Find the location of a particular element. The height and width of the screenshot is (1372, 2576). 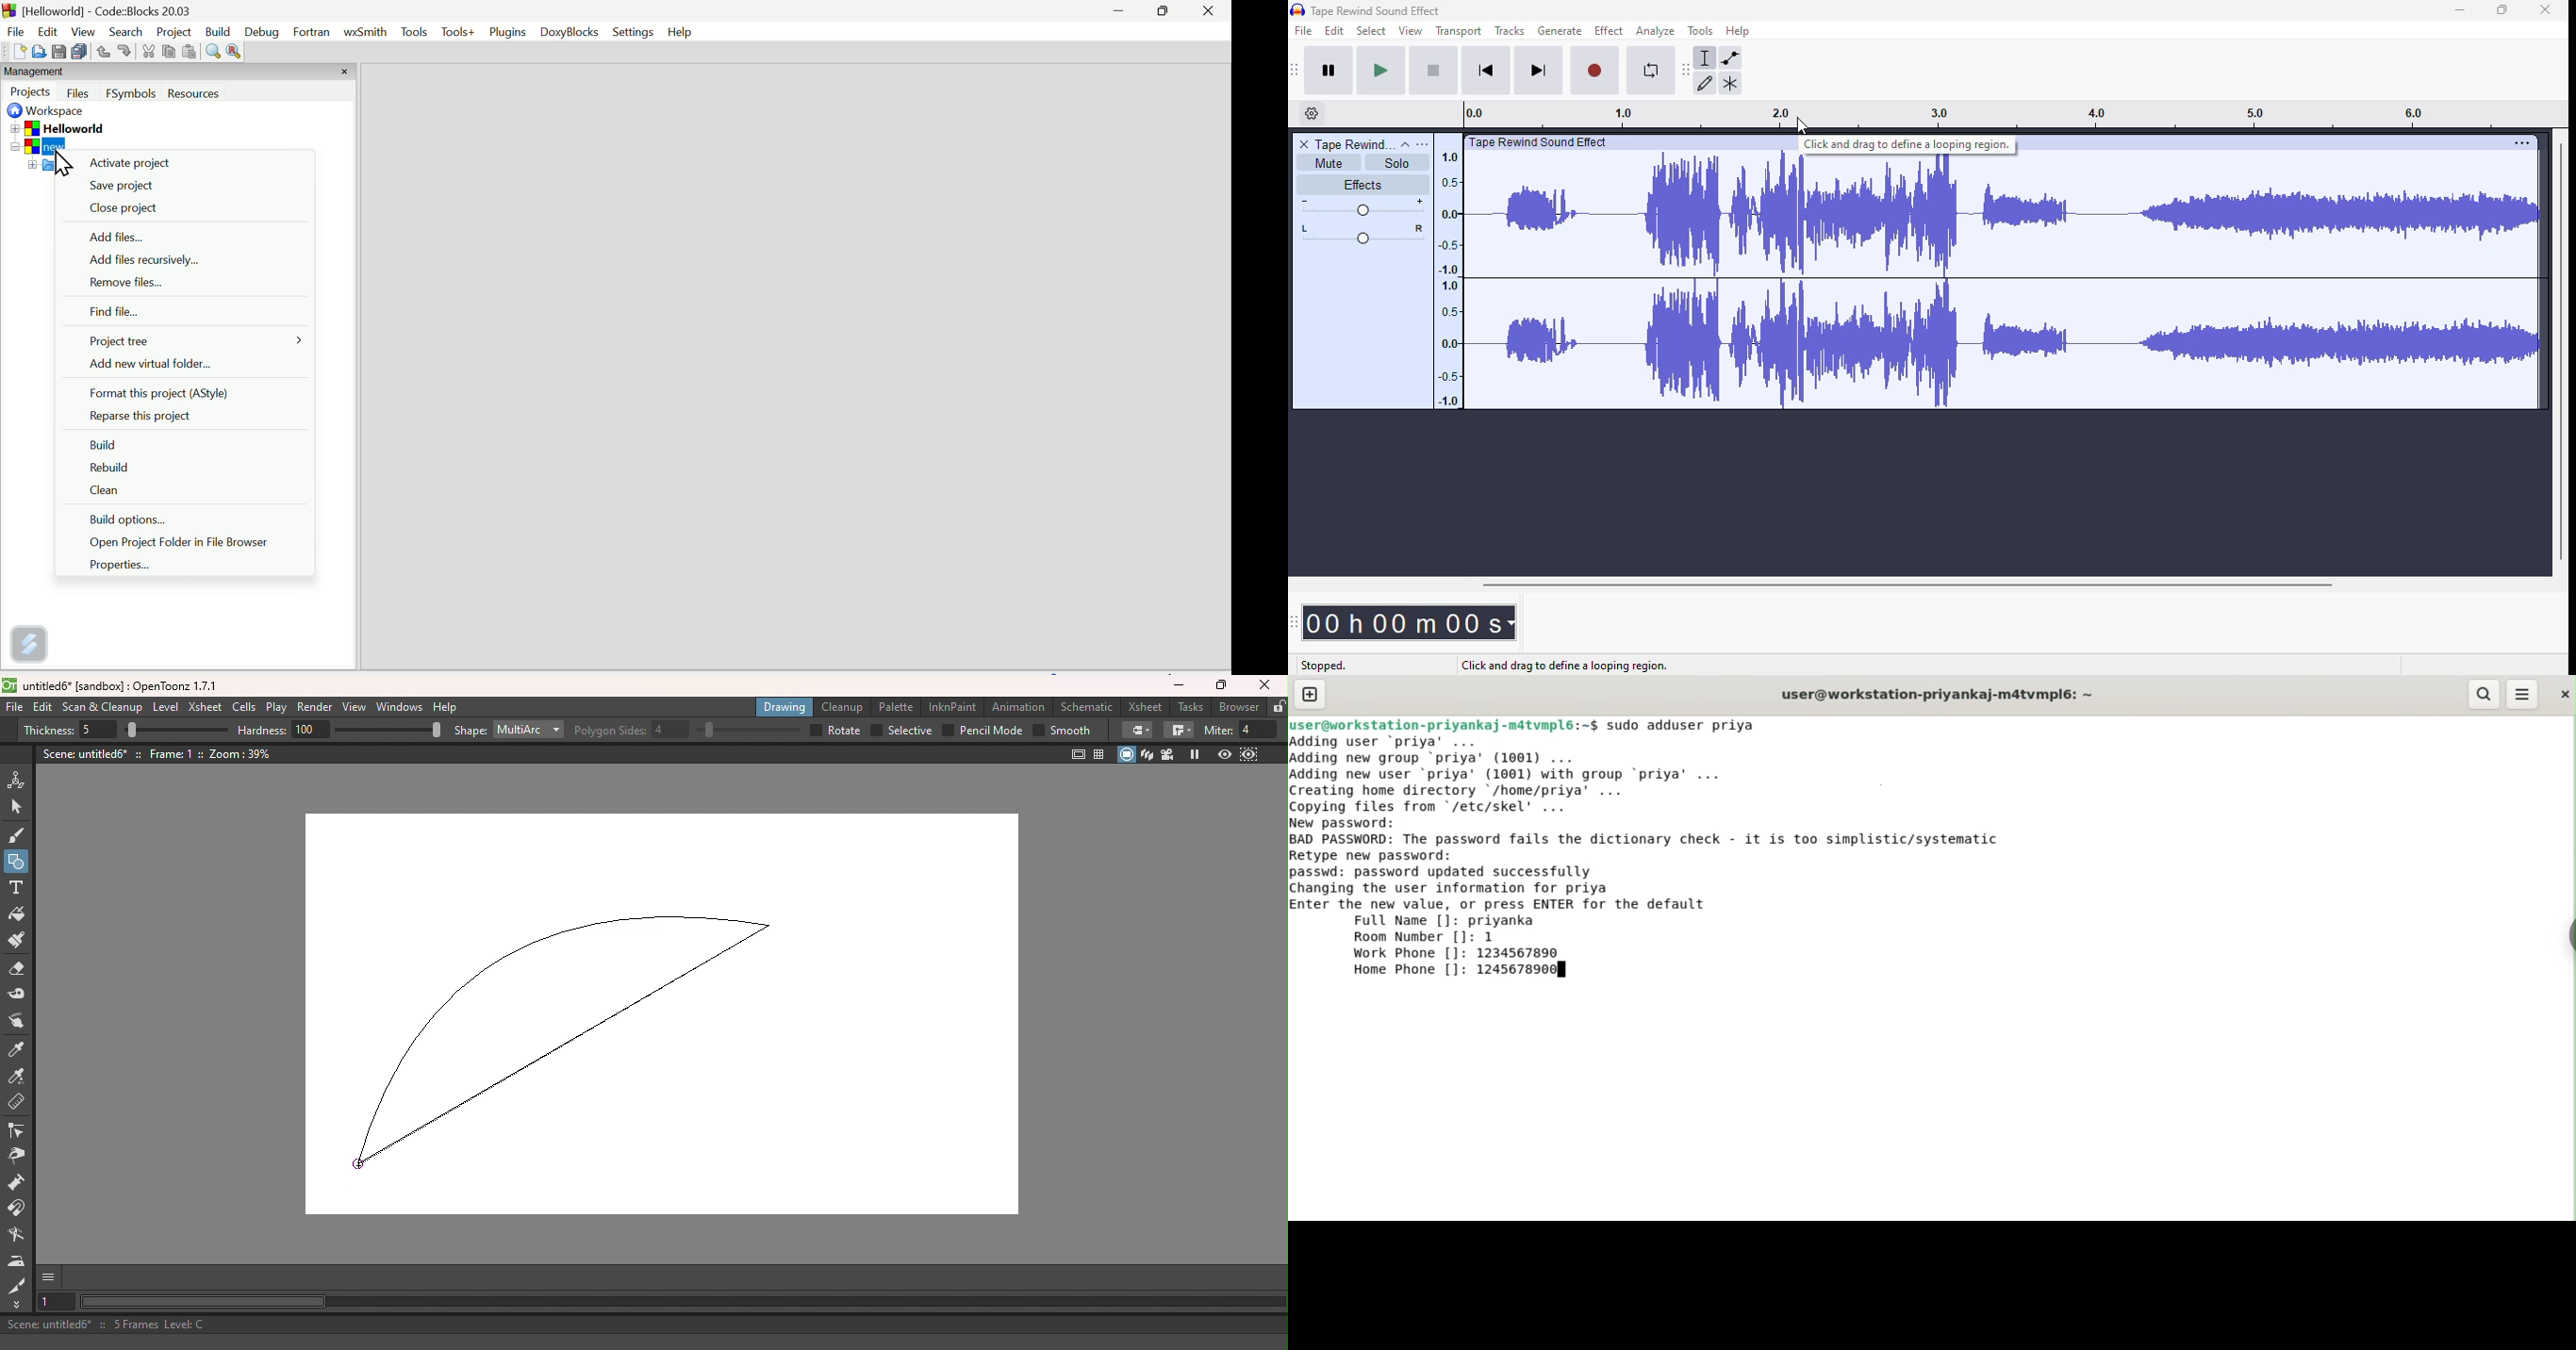

Preview is located at coordinates (1224, 755).